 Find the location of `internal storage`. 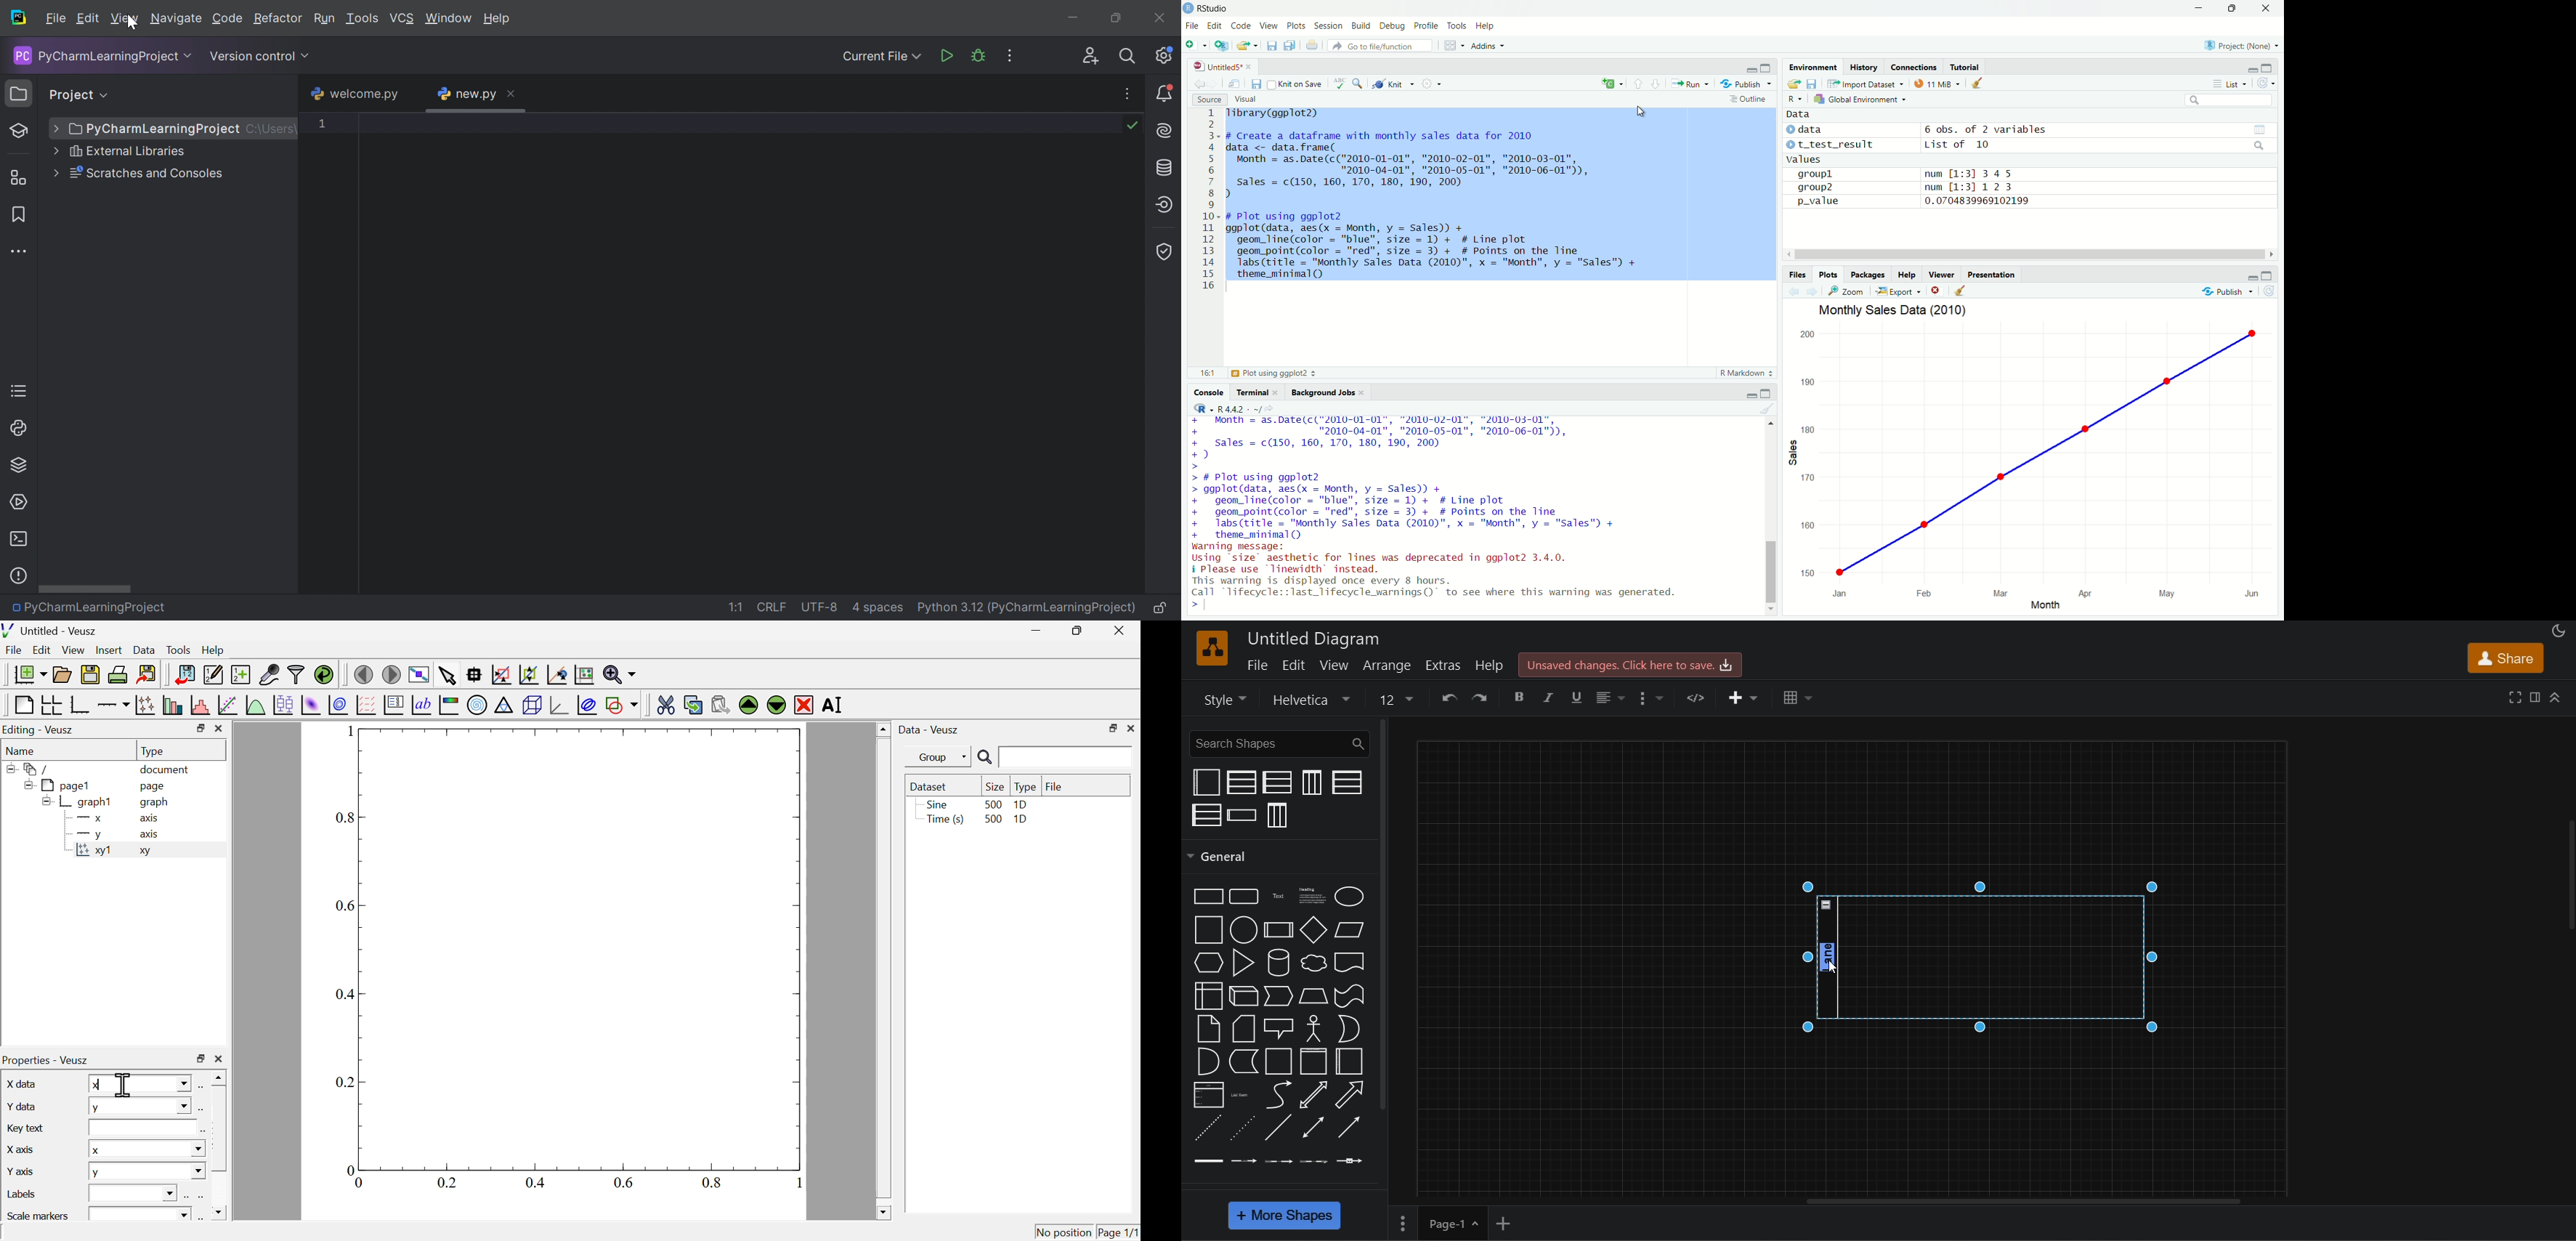

internal storage is located at coordinates (1210, 996).